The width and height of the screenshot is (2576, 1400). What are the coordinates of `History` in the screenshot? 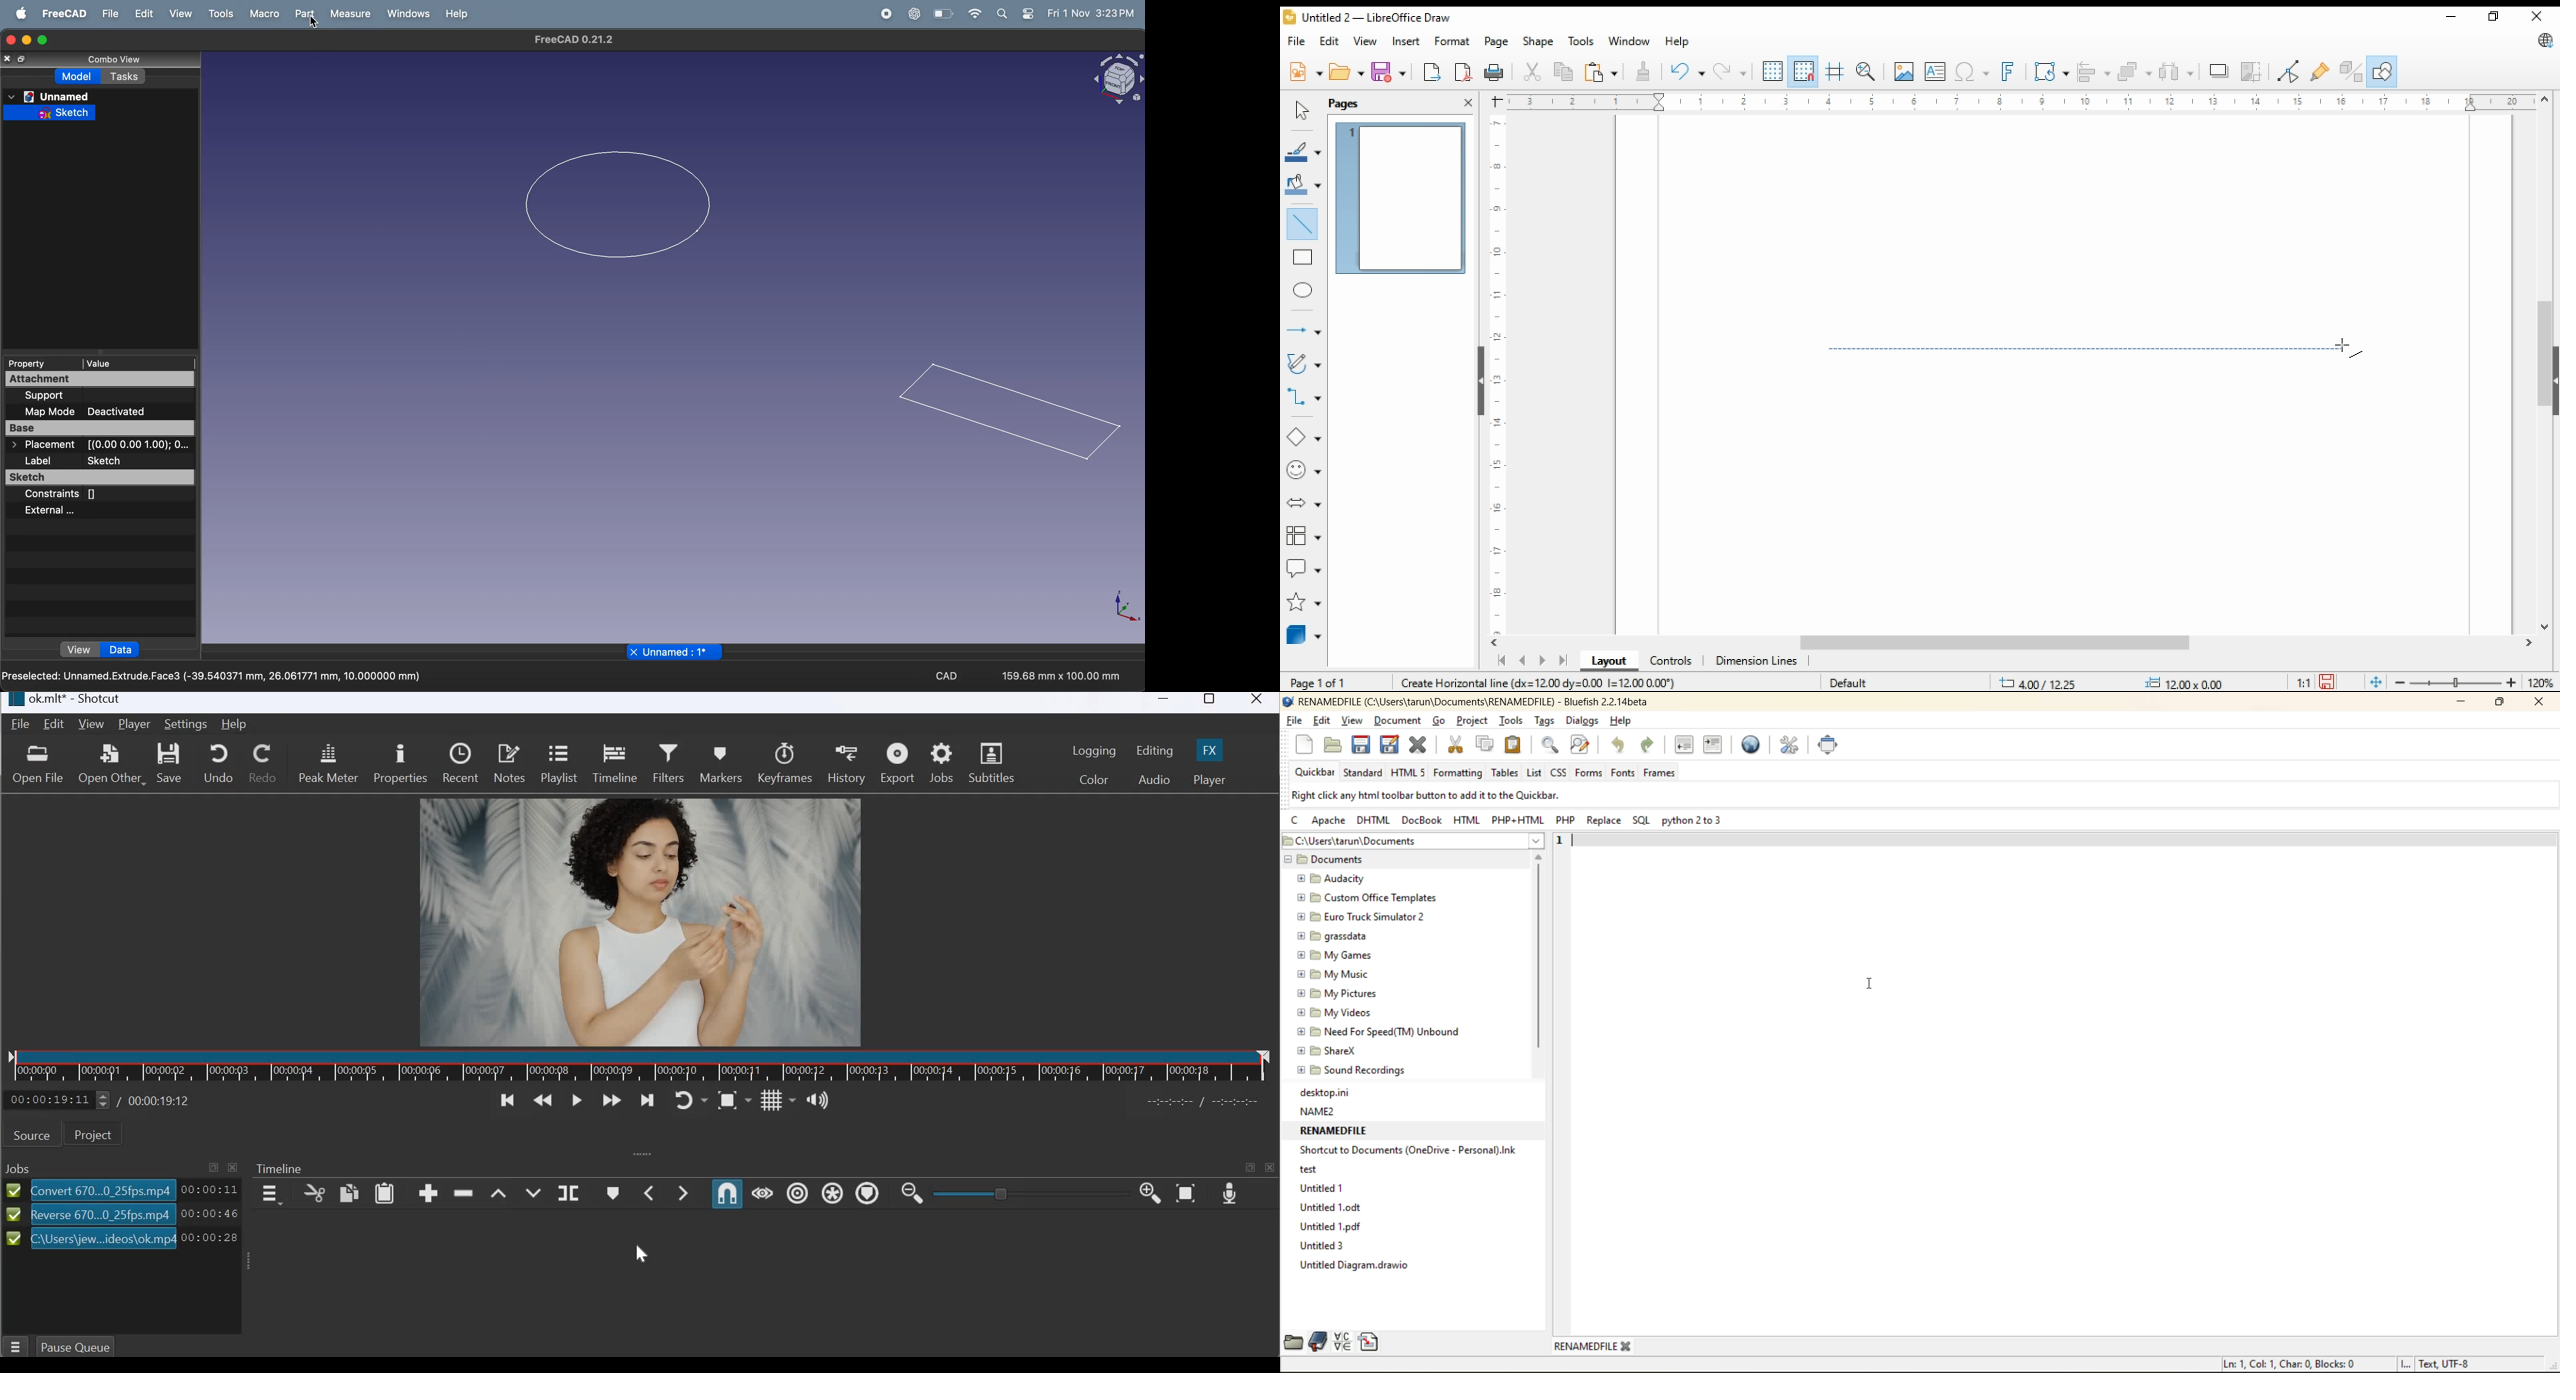 It's located at (845, 763).